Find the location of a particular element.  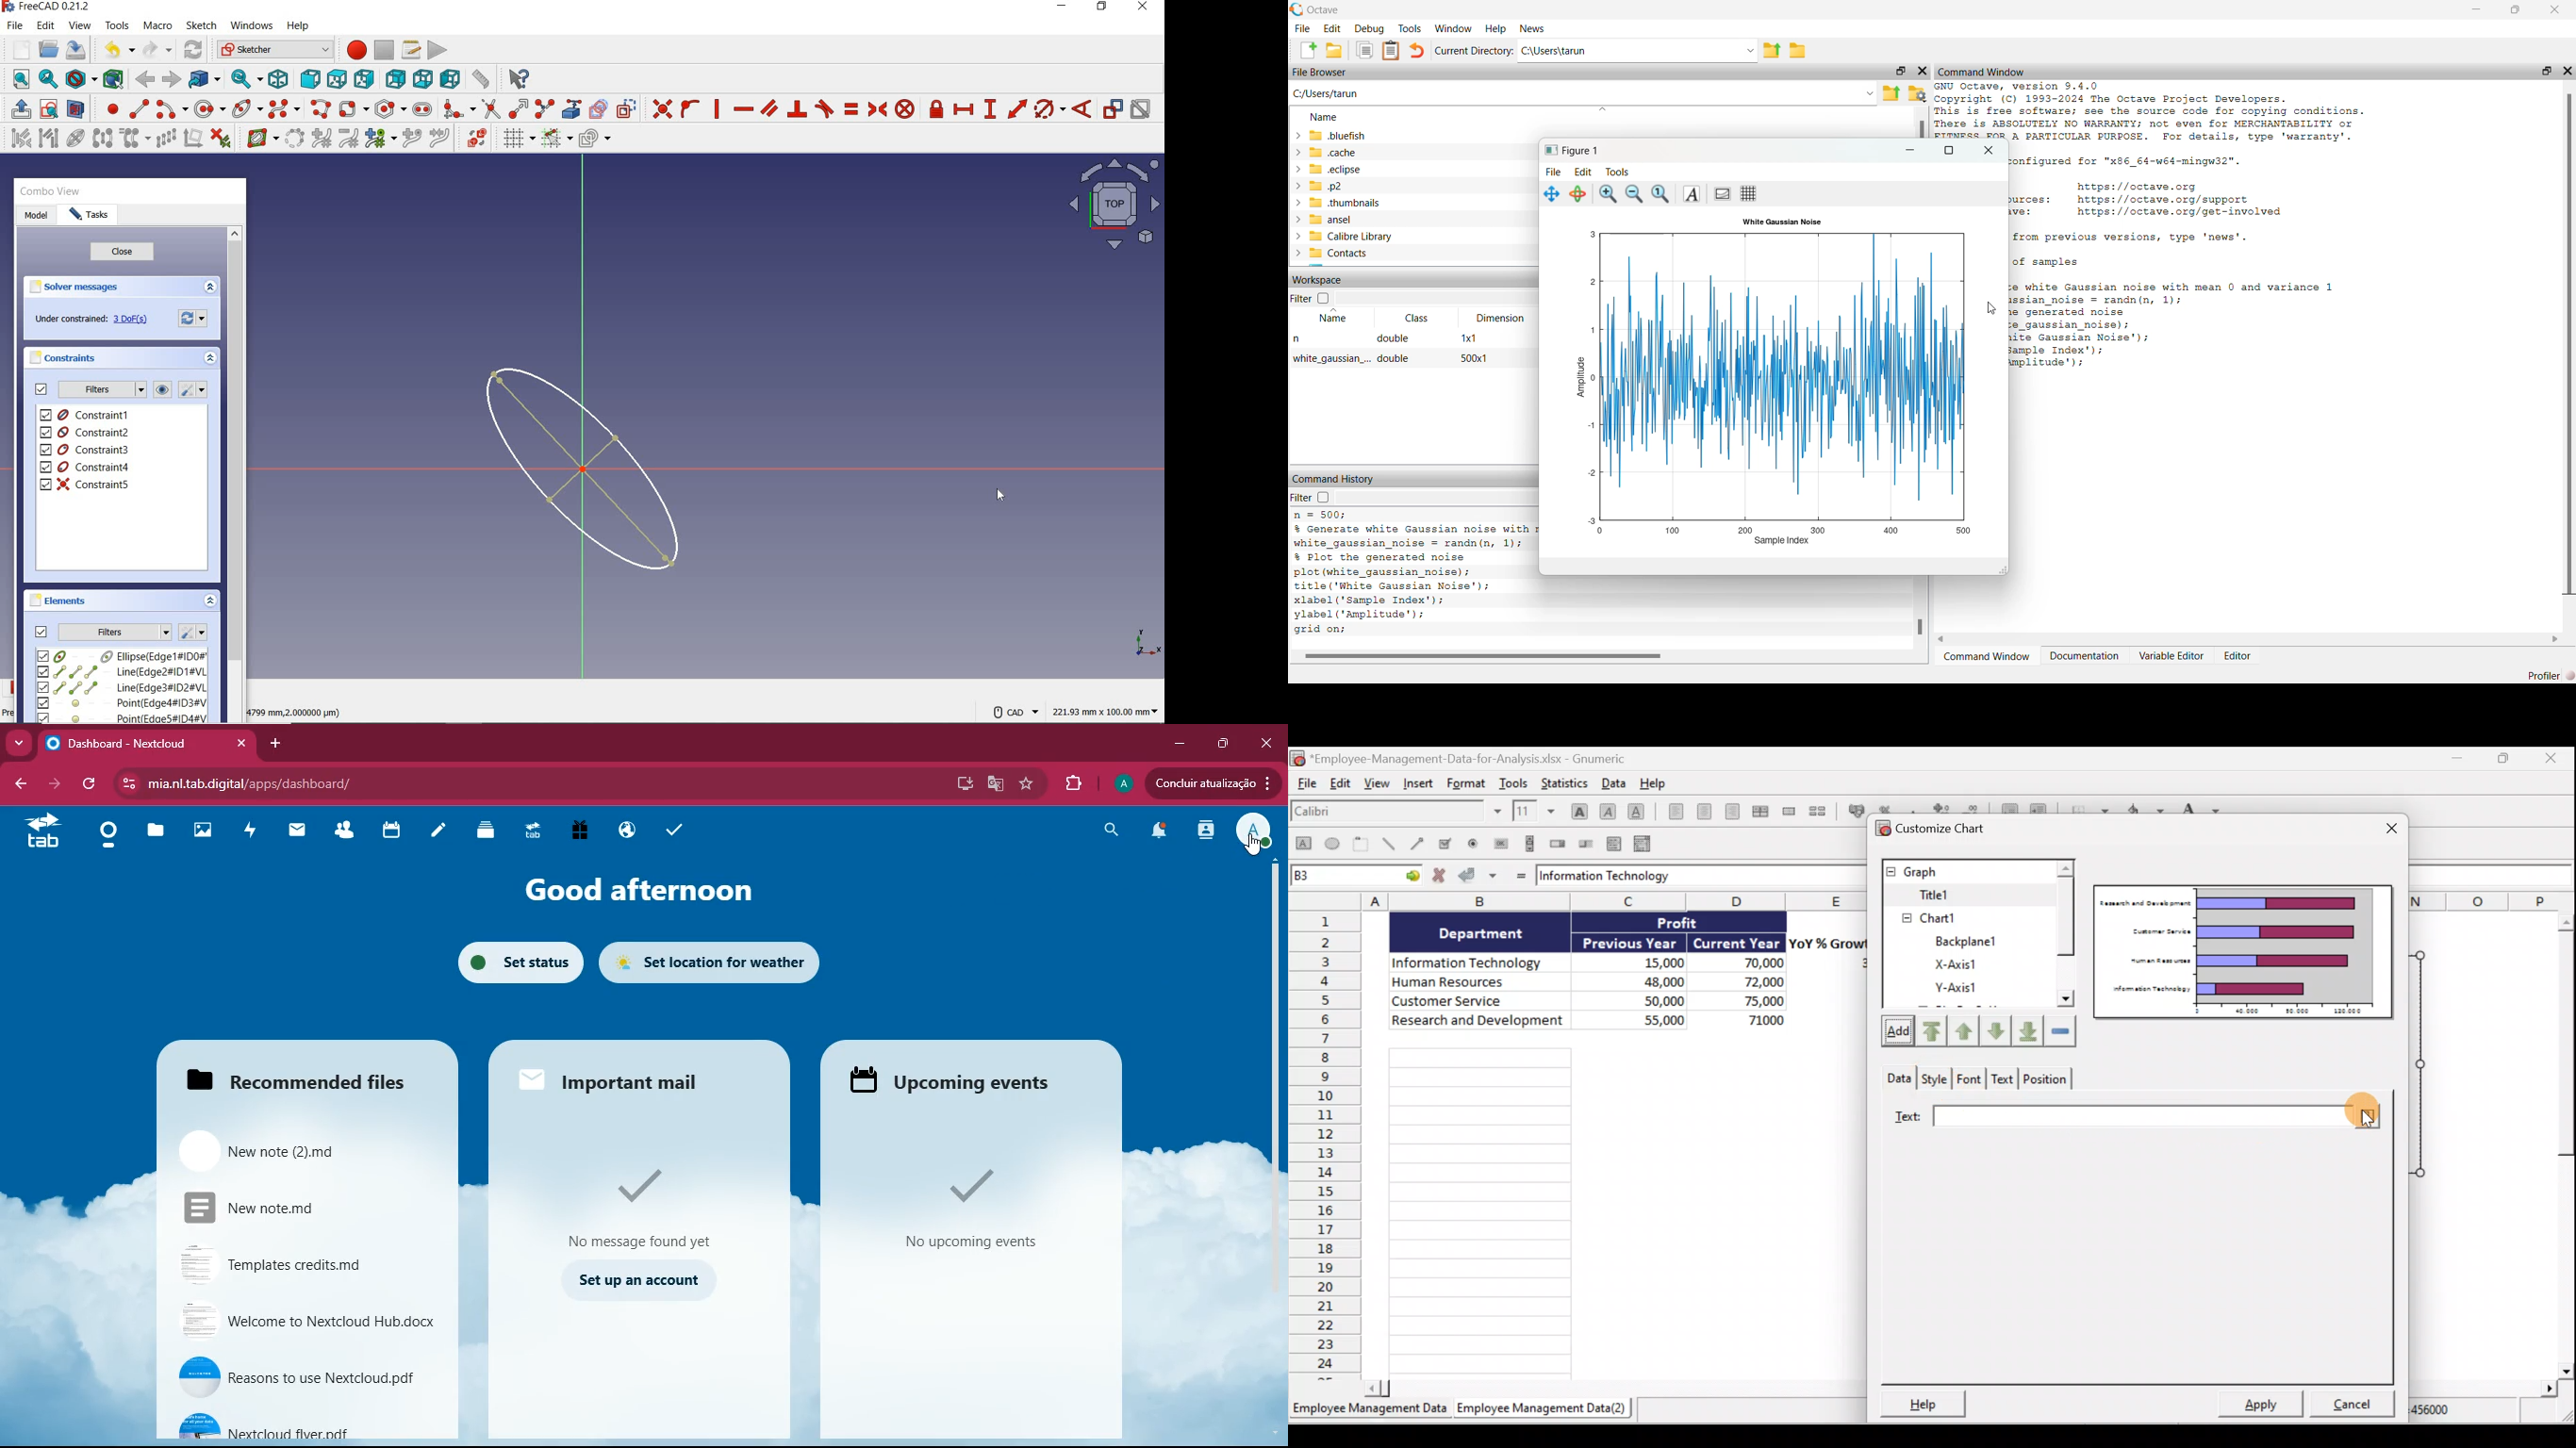

notes is located at coordinates (440, 830).